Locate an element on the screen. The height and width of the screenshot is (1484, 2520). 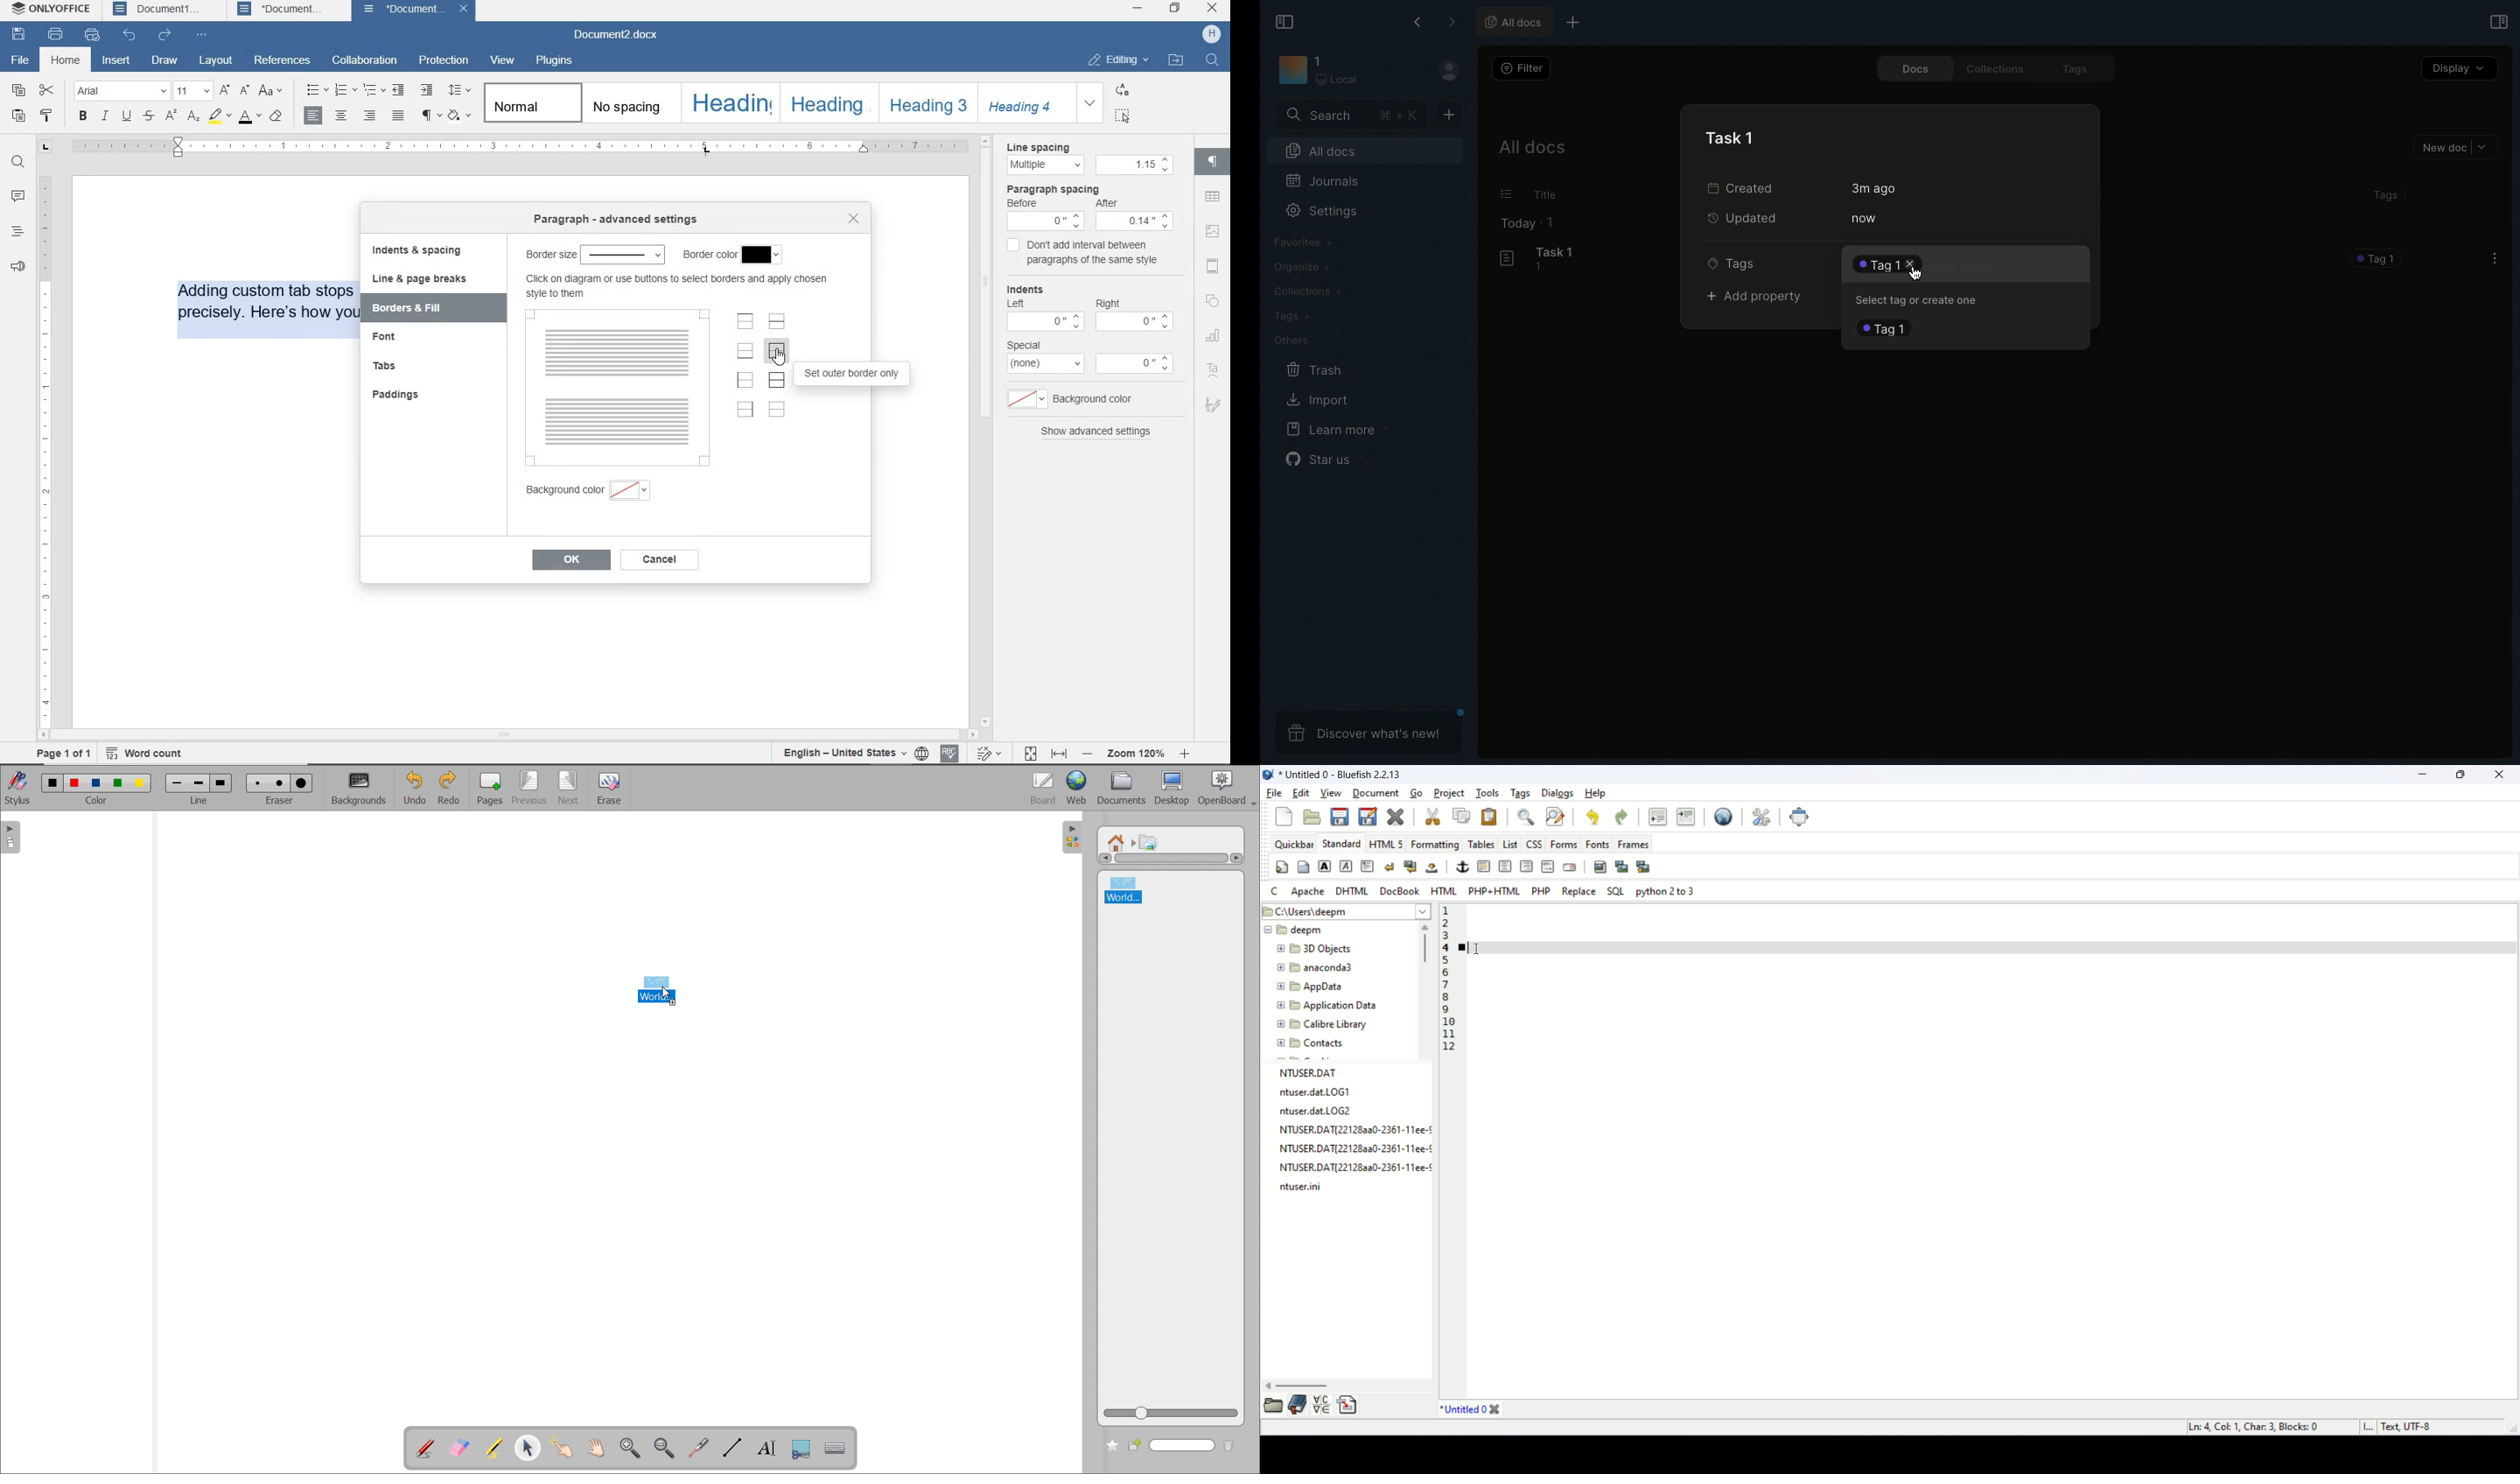
numbering is located at coordinates (344, 91).